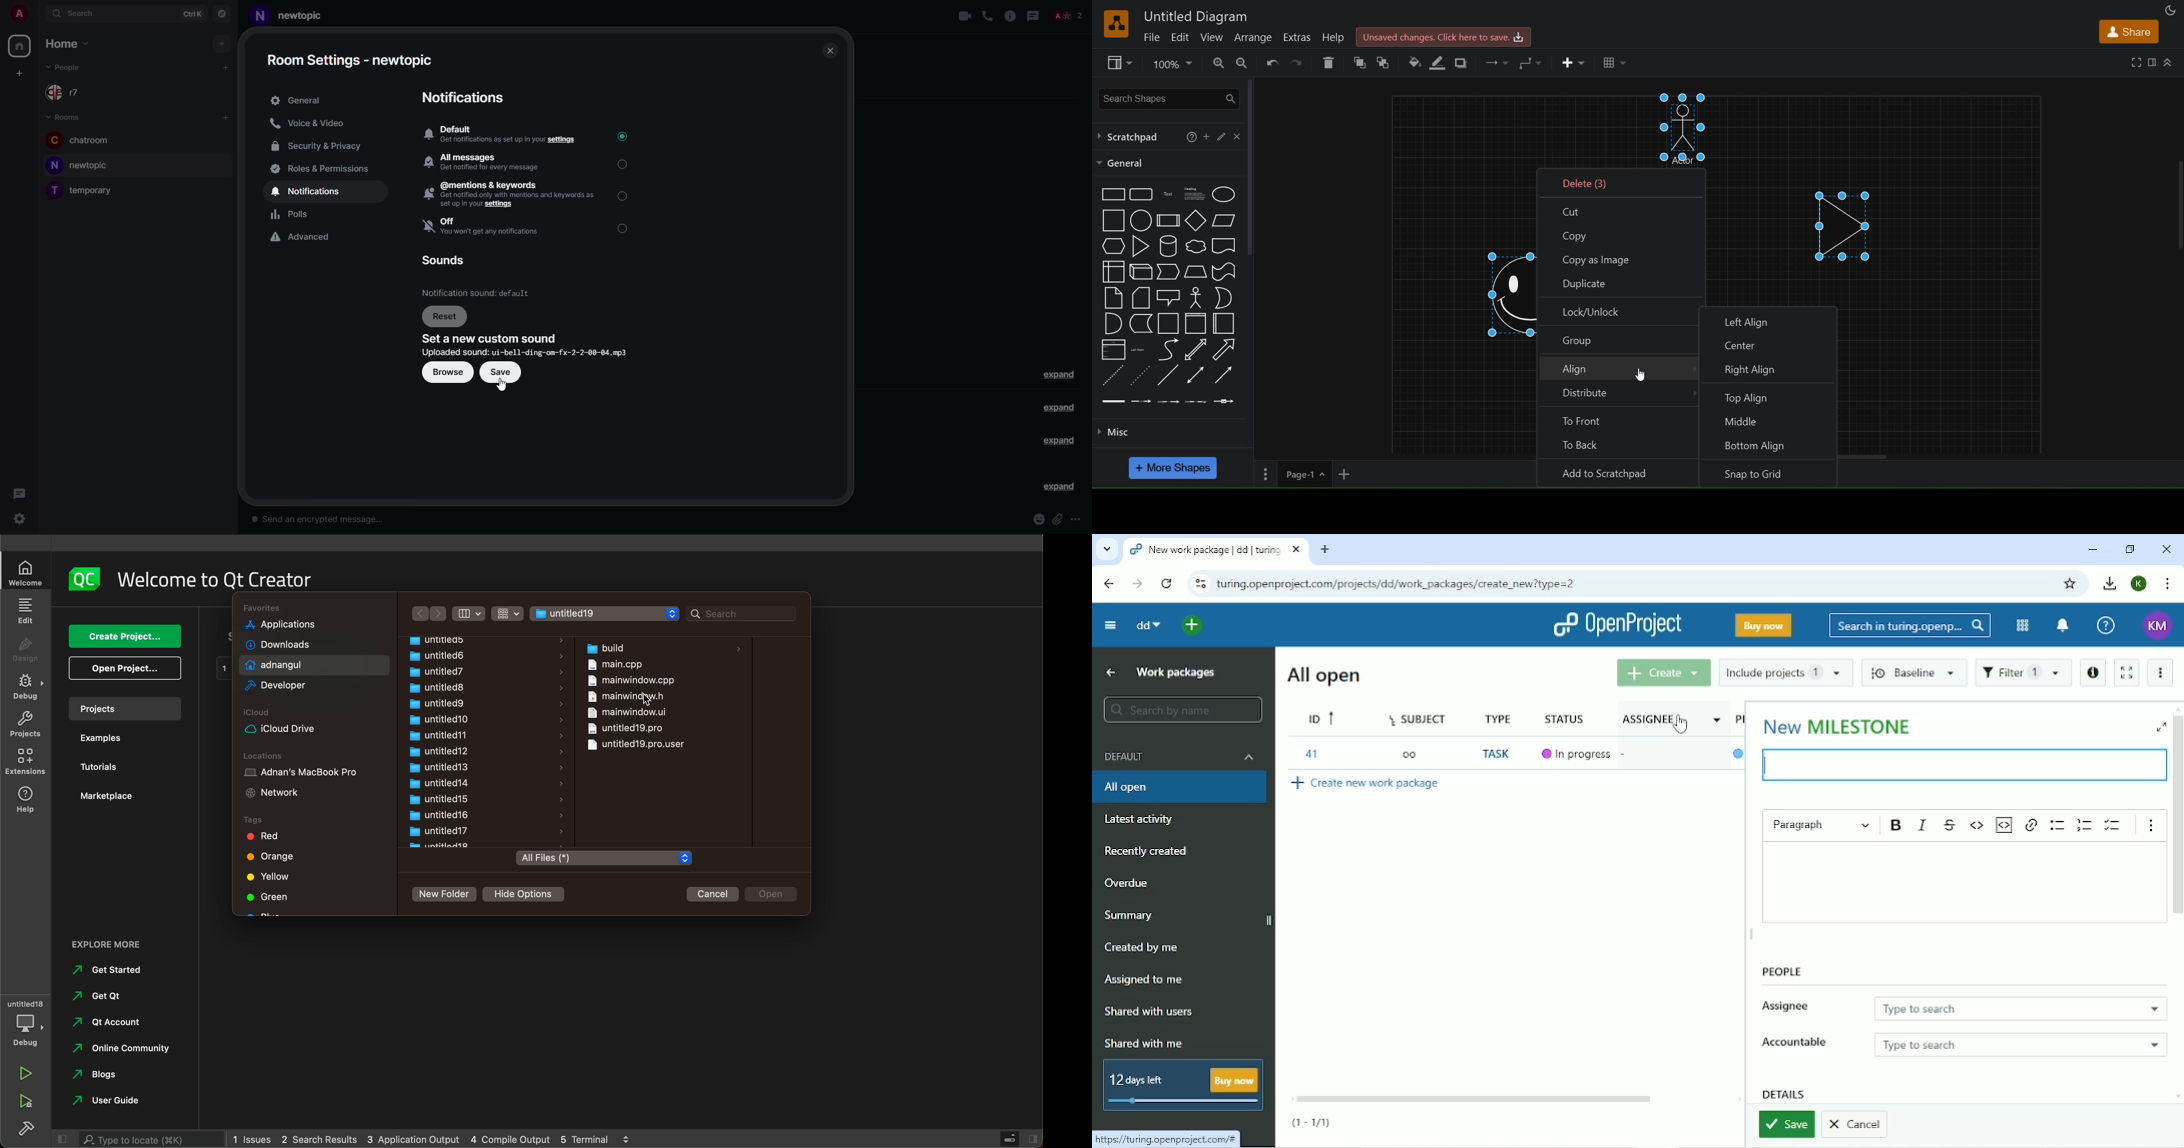  What do you see at coordinates (627, 728) in the screenshot?
I see `untitledpro` at bounding box center [627, 728].